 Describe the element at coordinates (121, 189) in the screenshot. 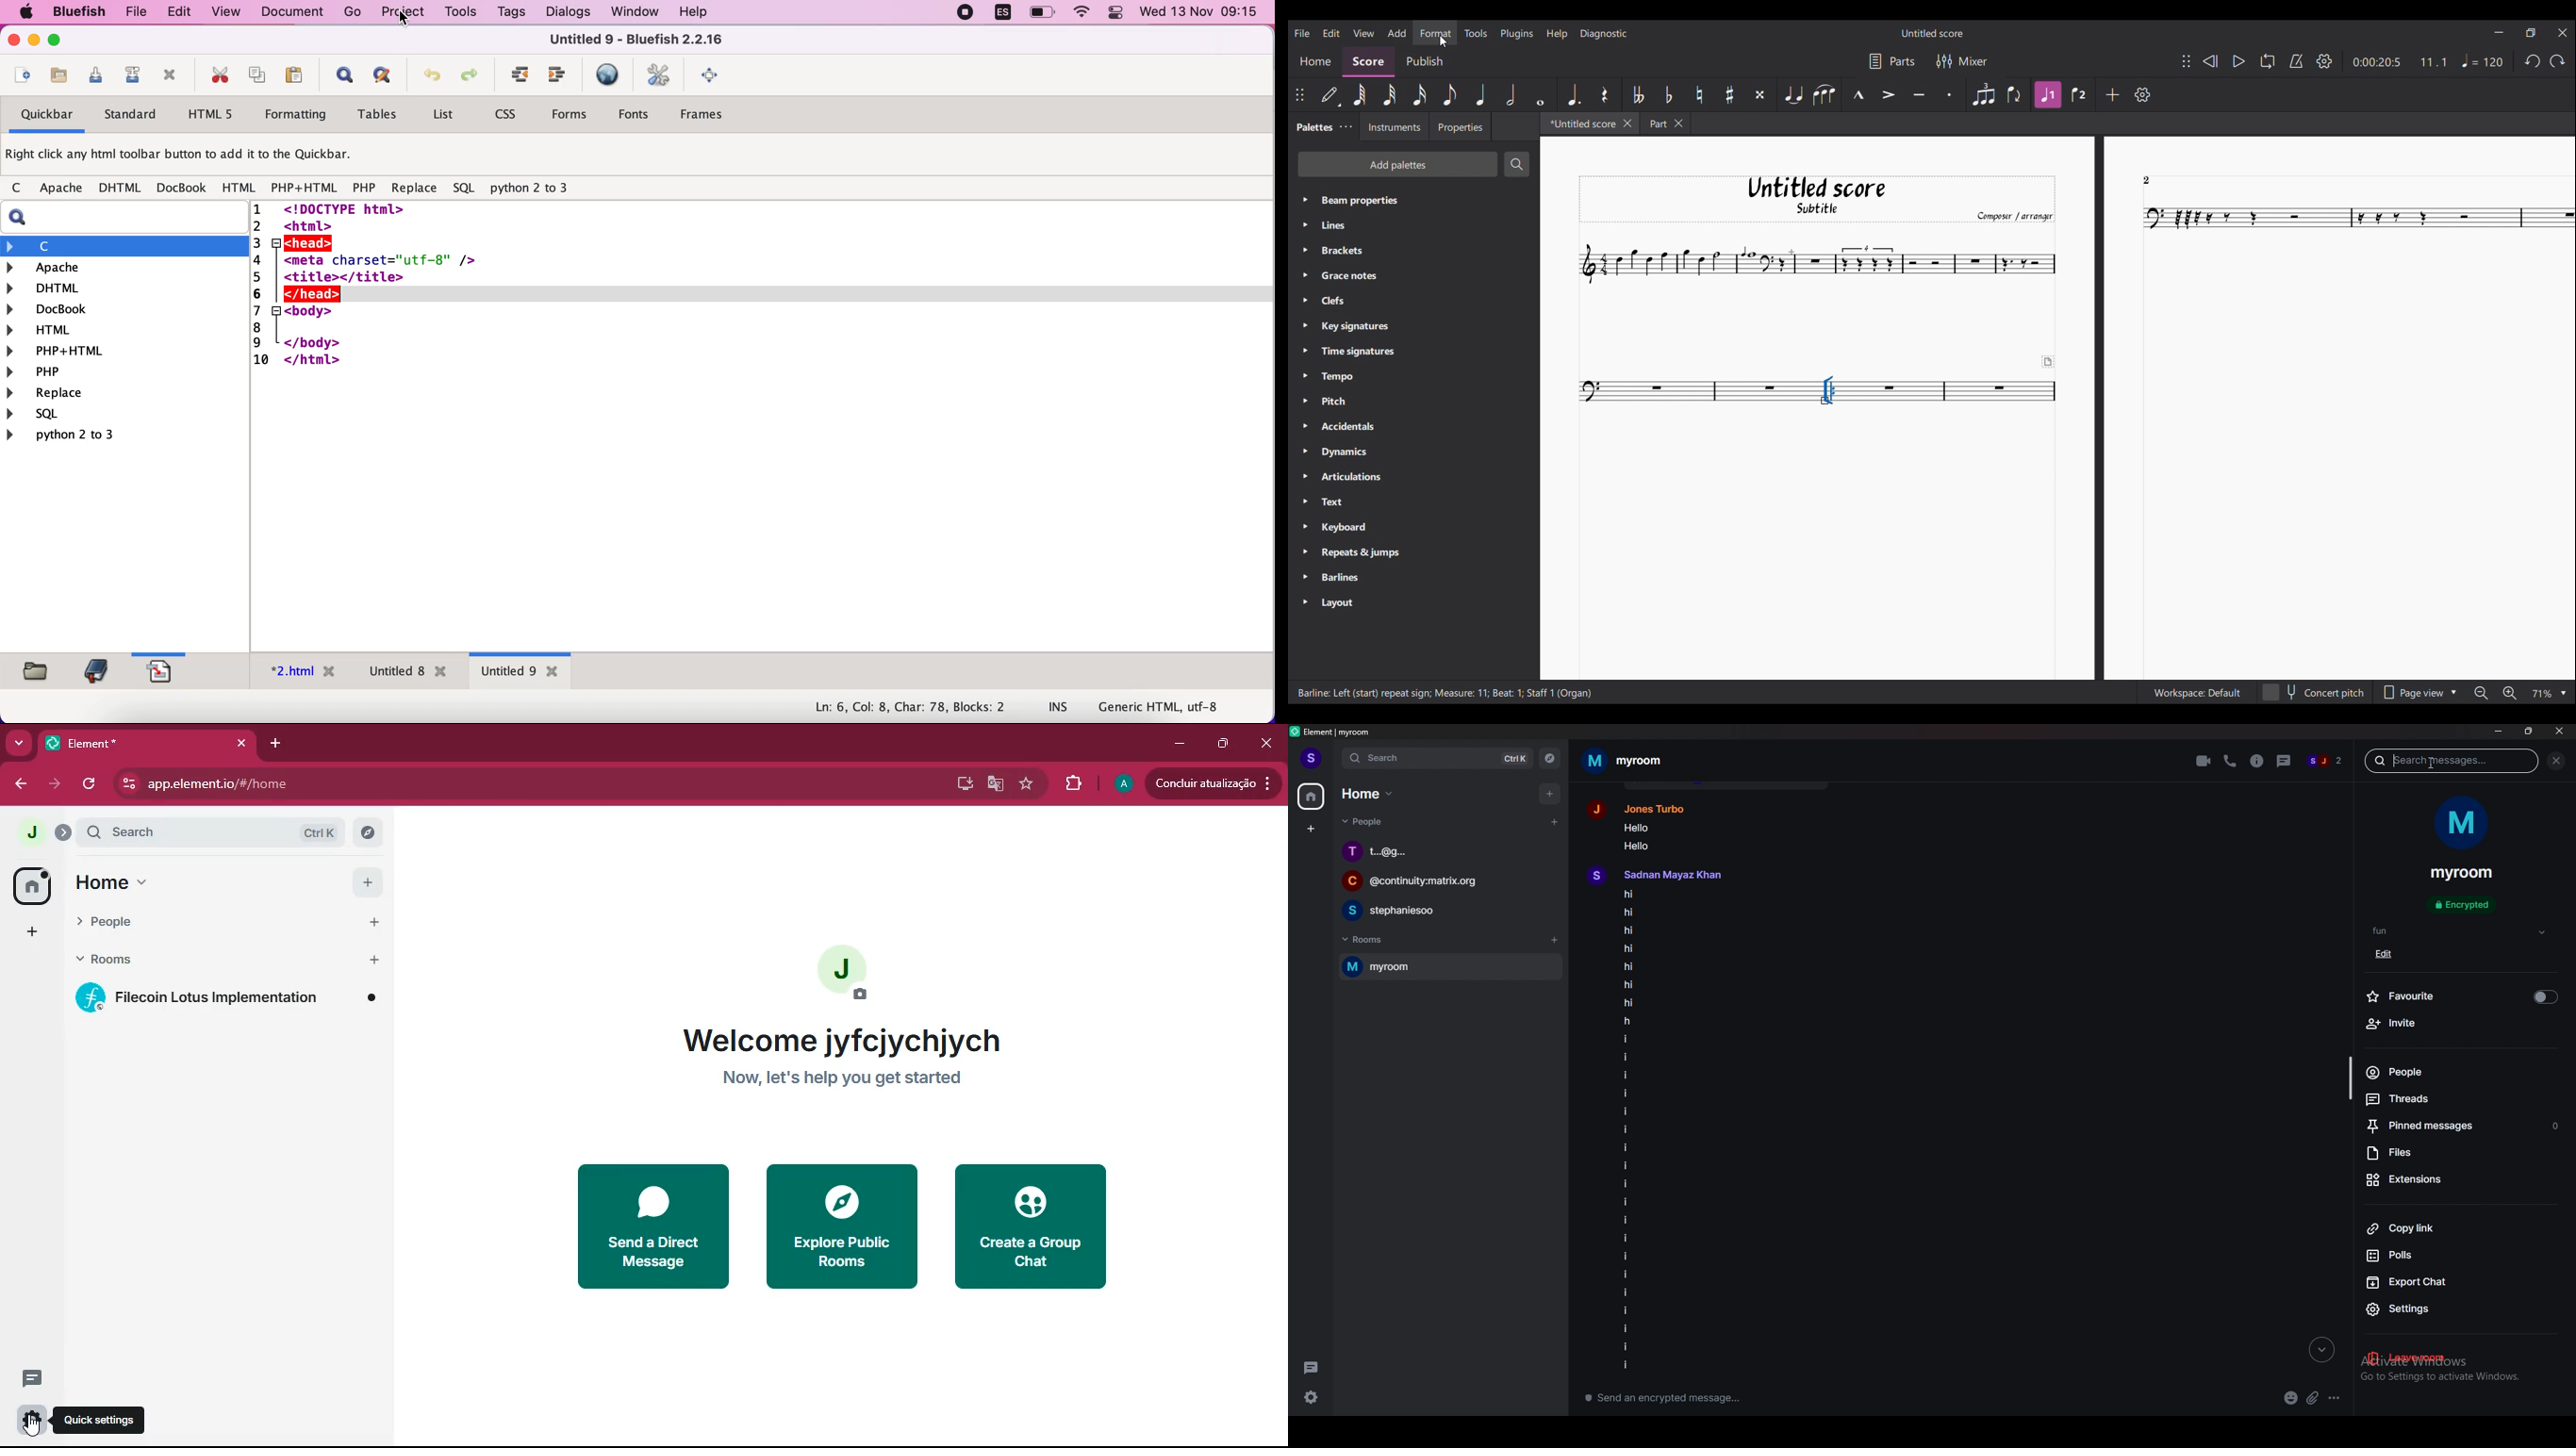

I see `dhtml` at that location.